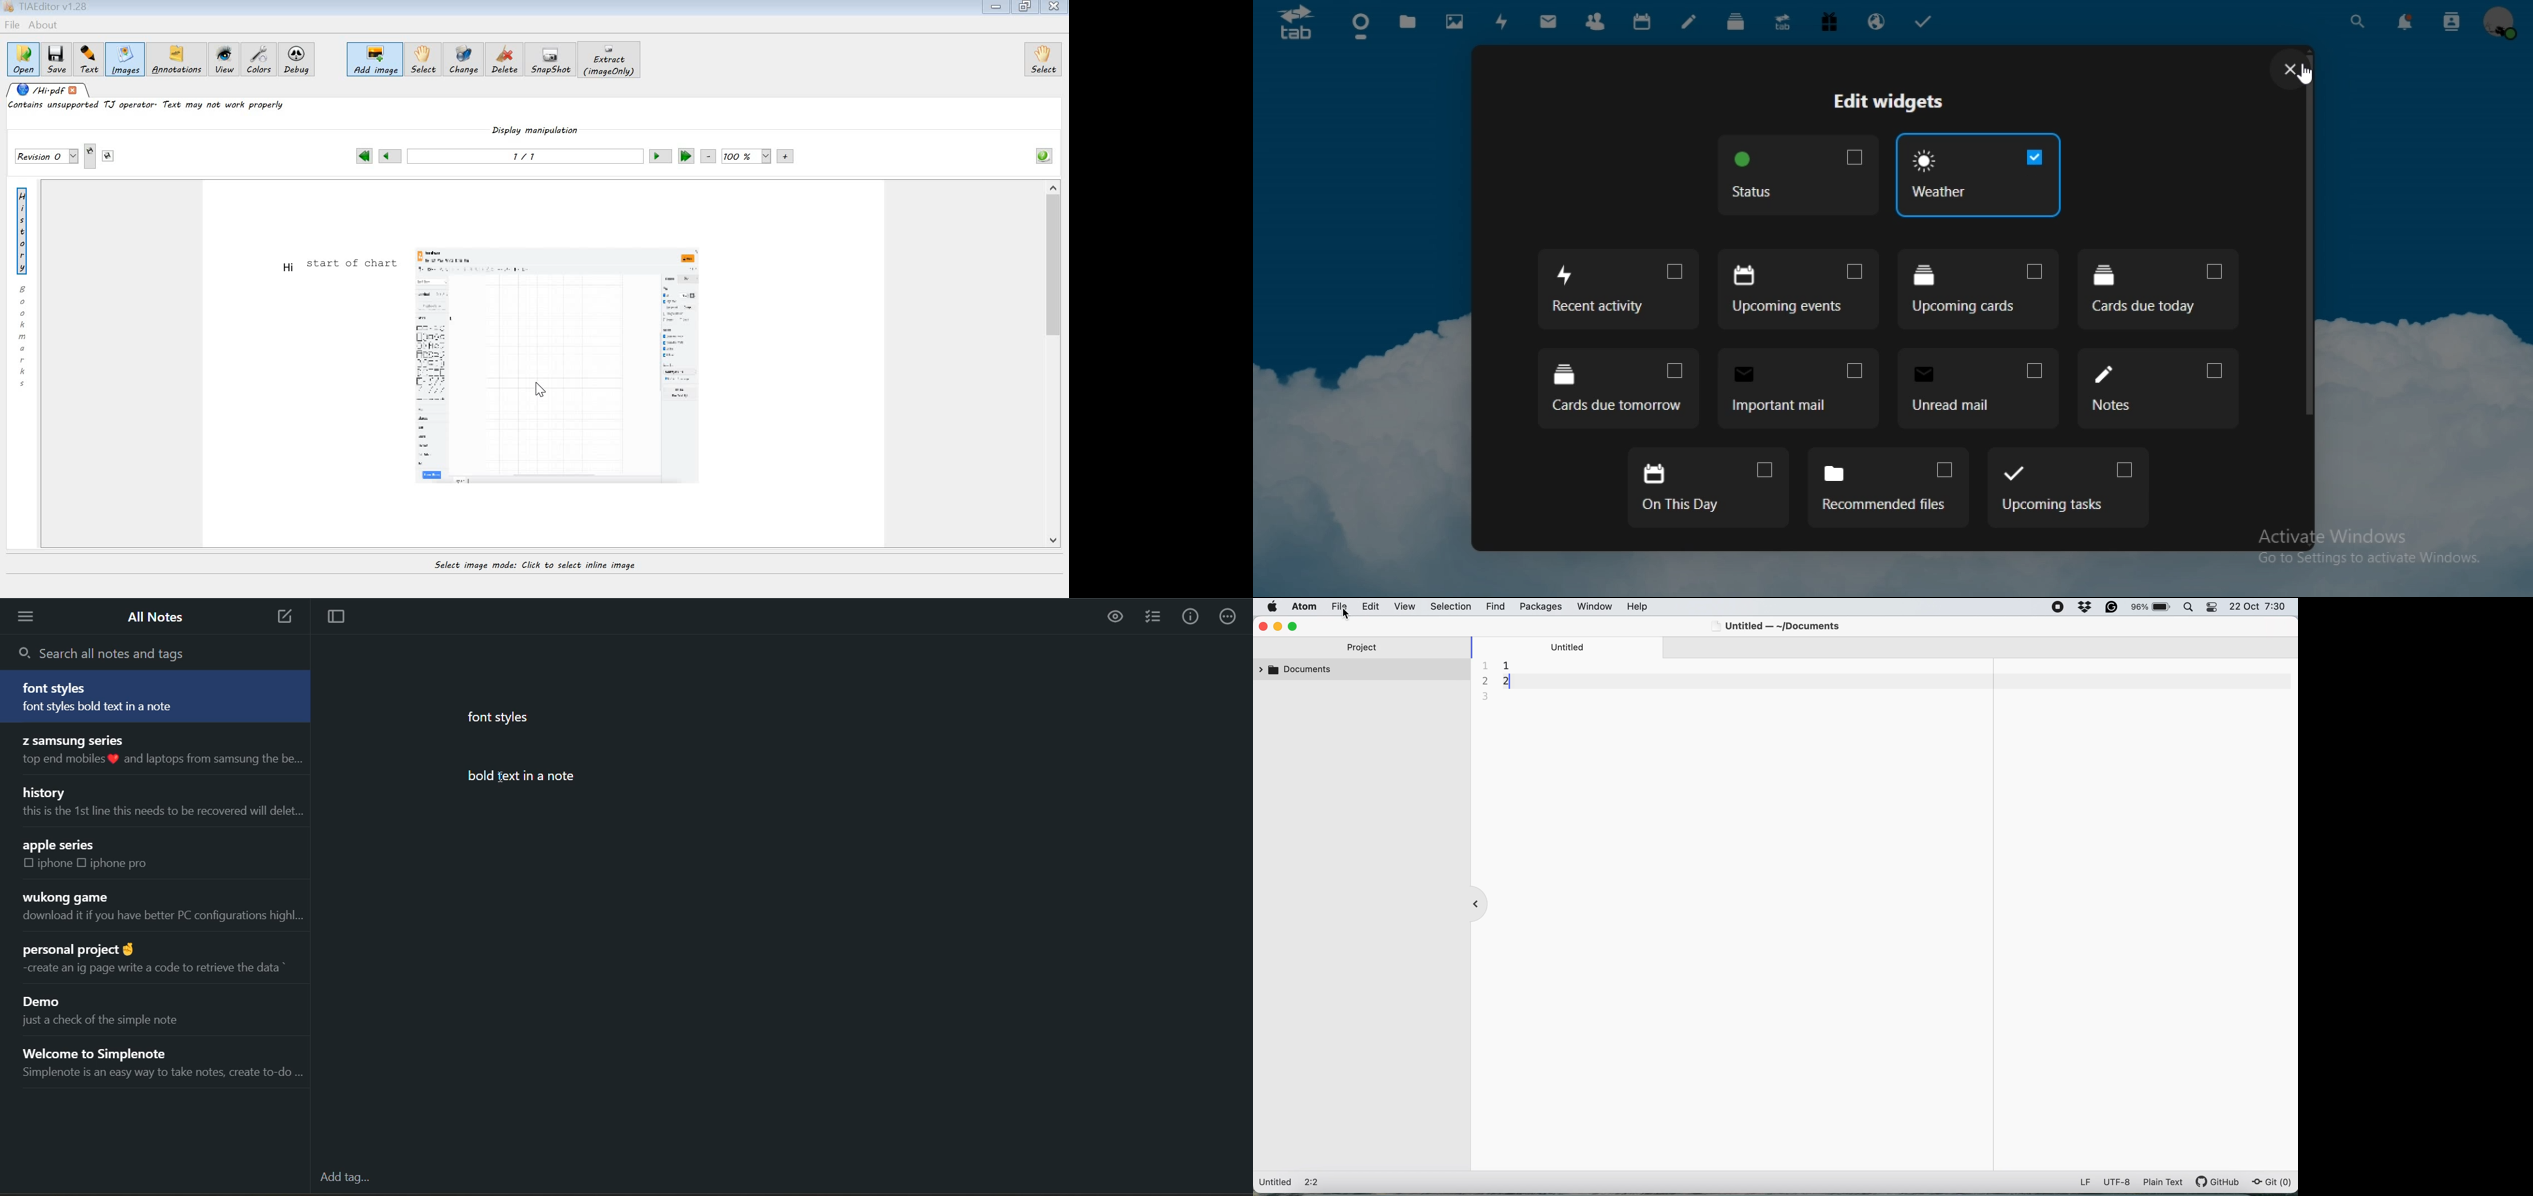 The image size is (2548, 1204). I want to click on just a check of the simple note, so click(113, 1024).